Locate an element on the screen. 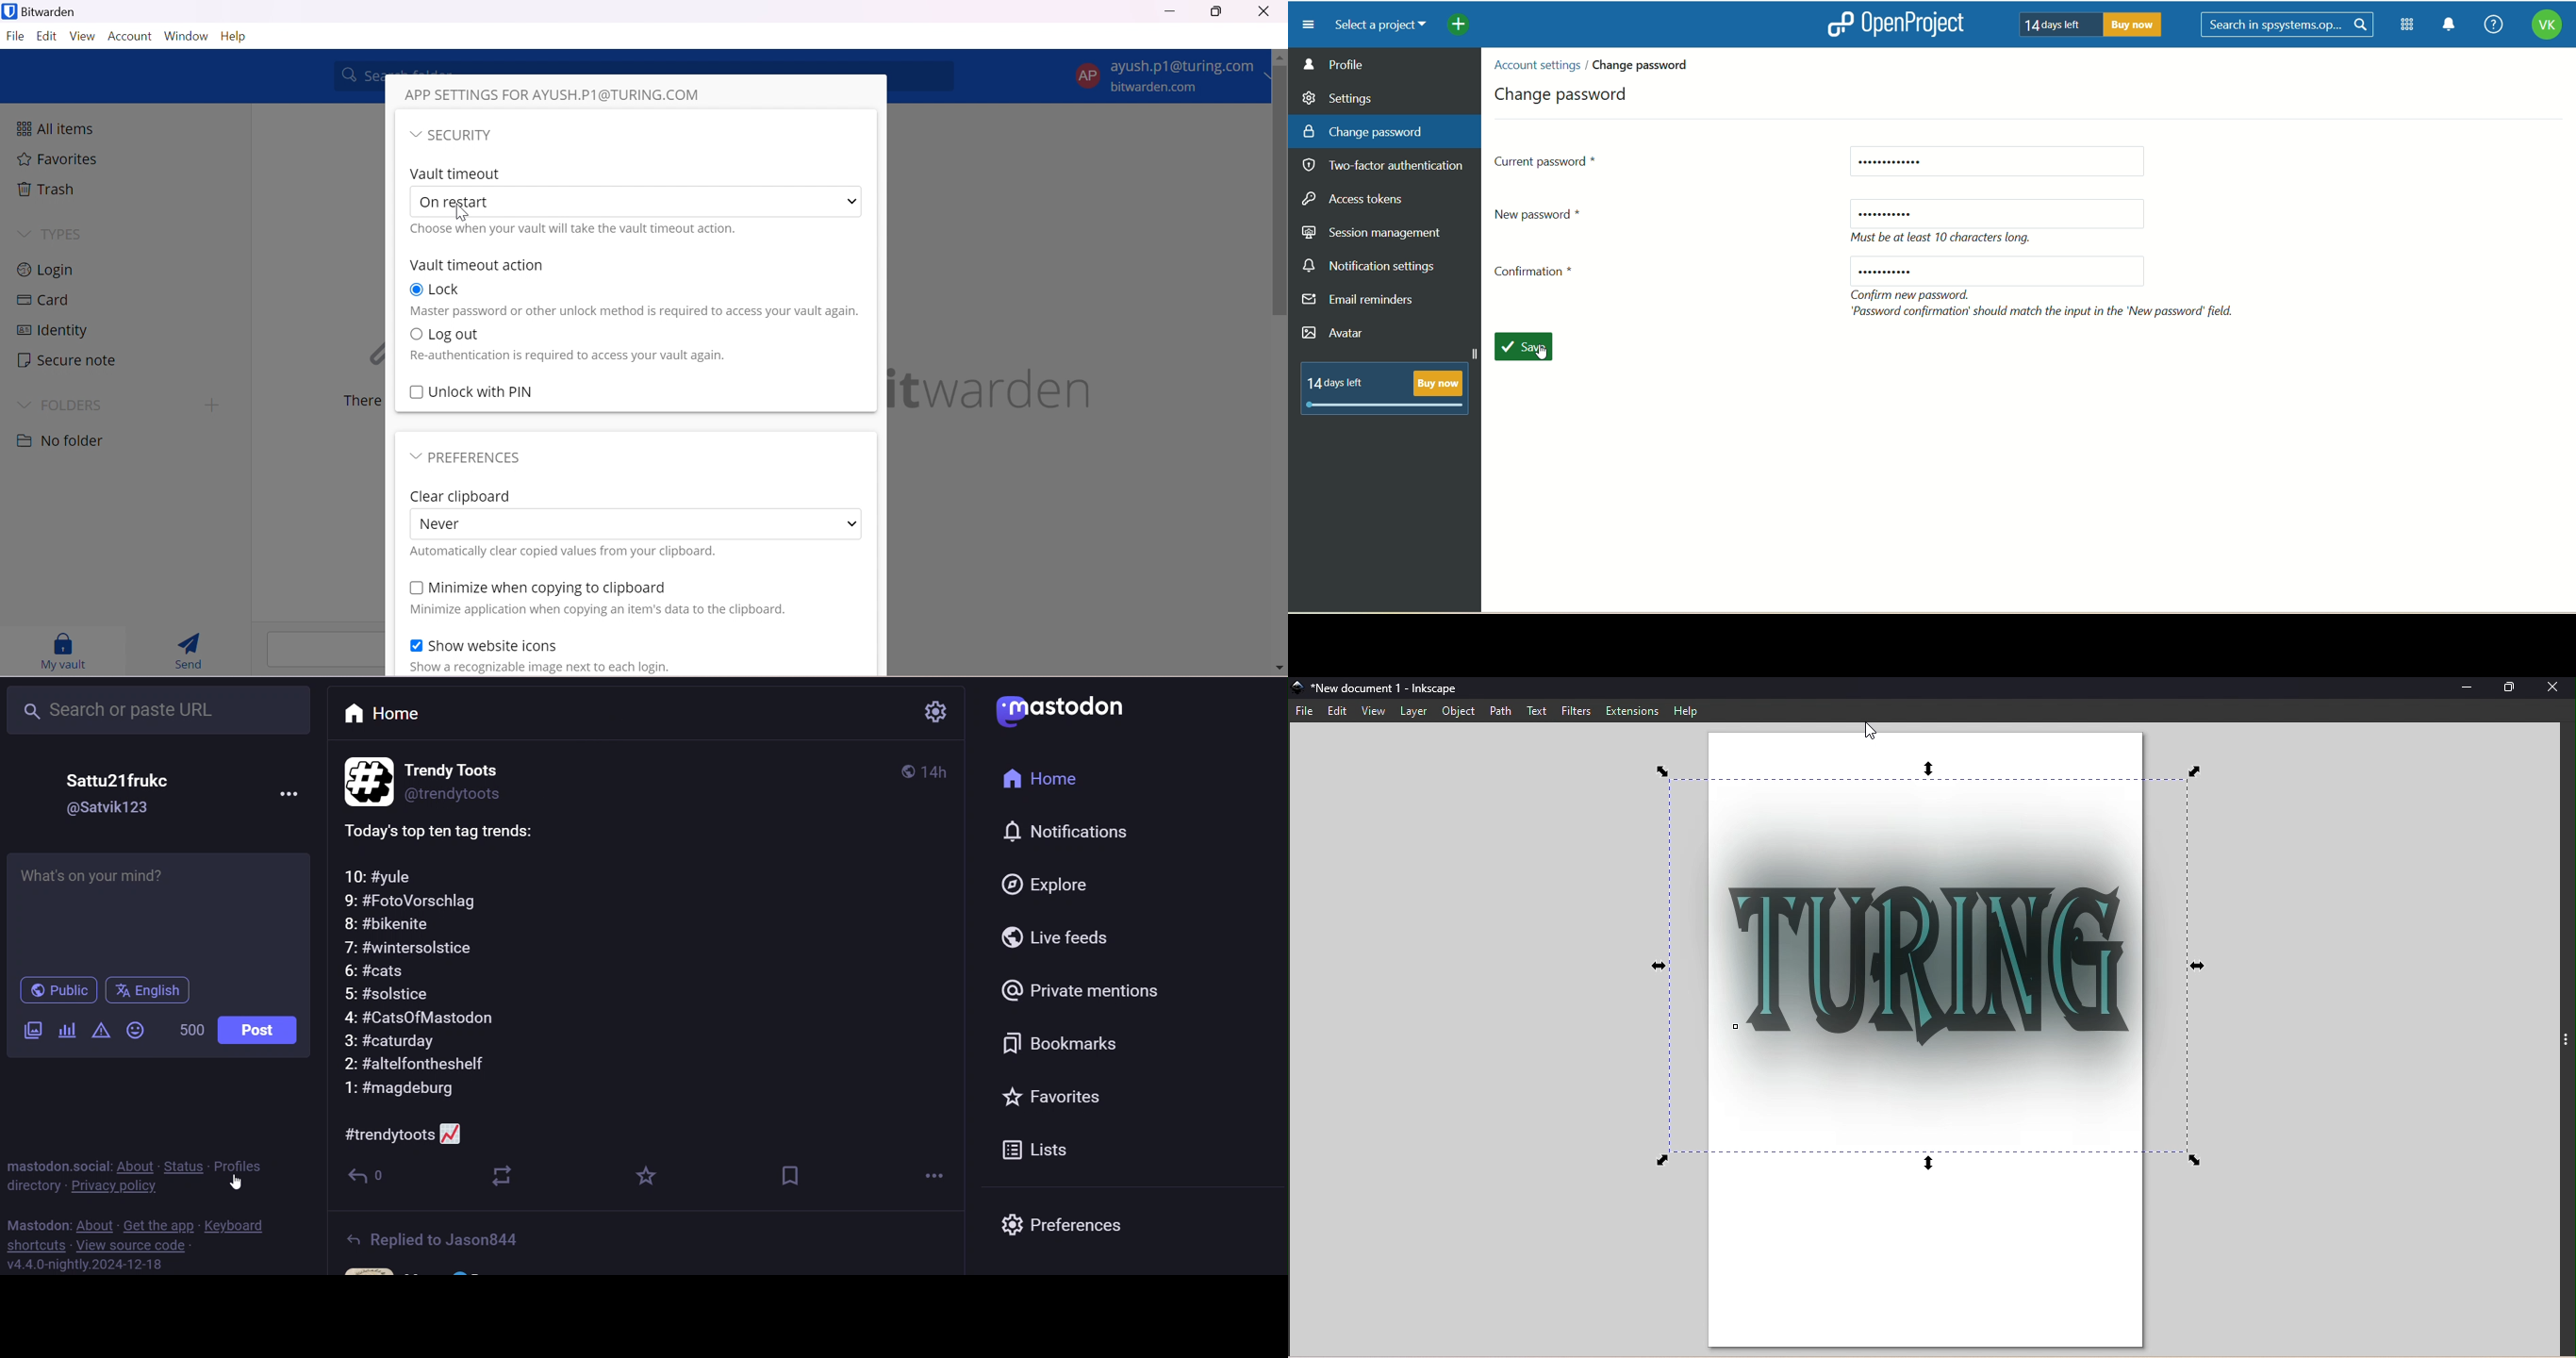 The height and width of the screenshot is (1372, 2576). Automatically clear copied values from your clipboard. is located at coordinates (562, 552).